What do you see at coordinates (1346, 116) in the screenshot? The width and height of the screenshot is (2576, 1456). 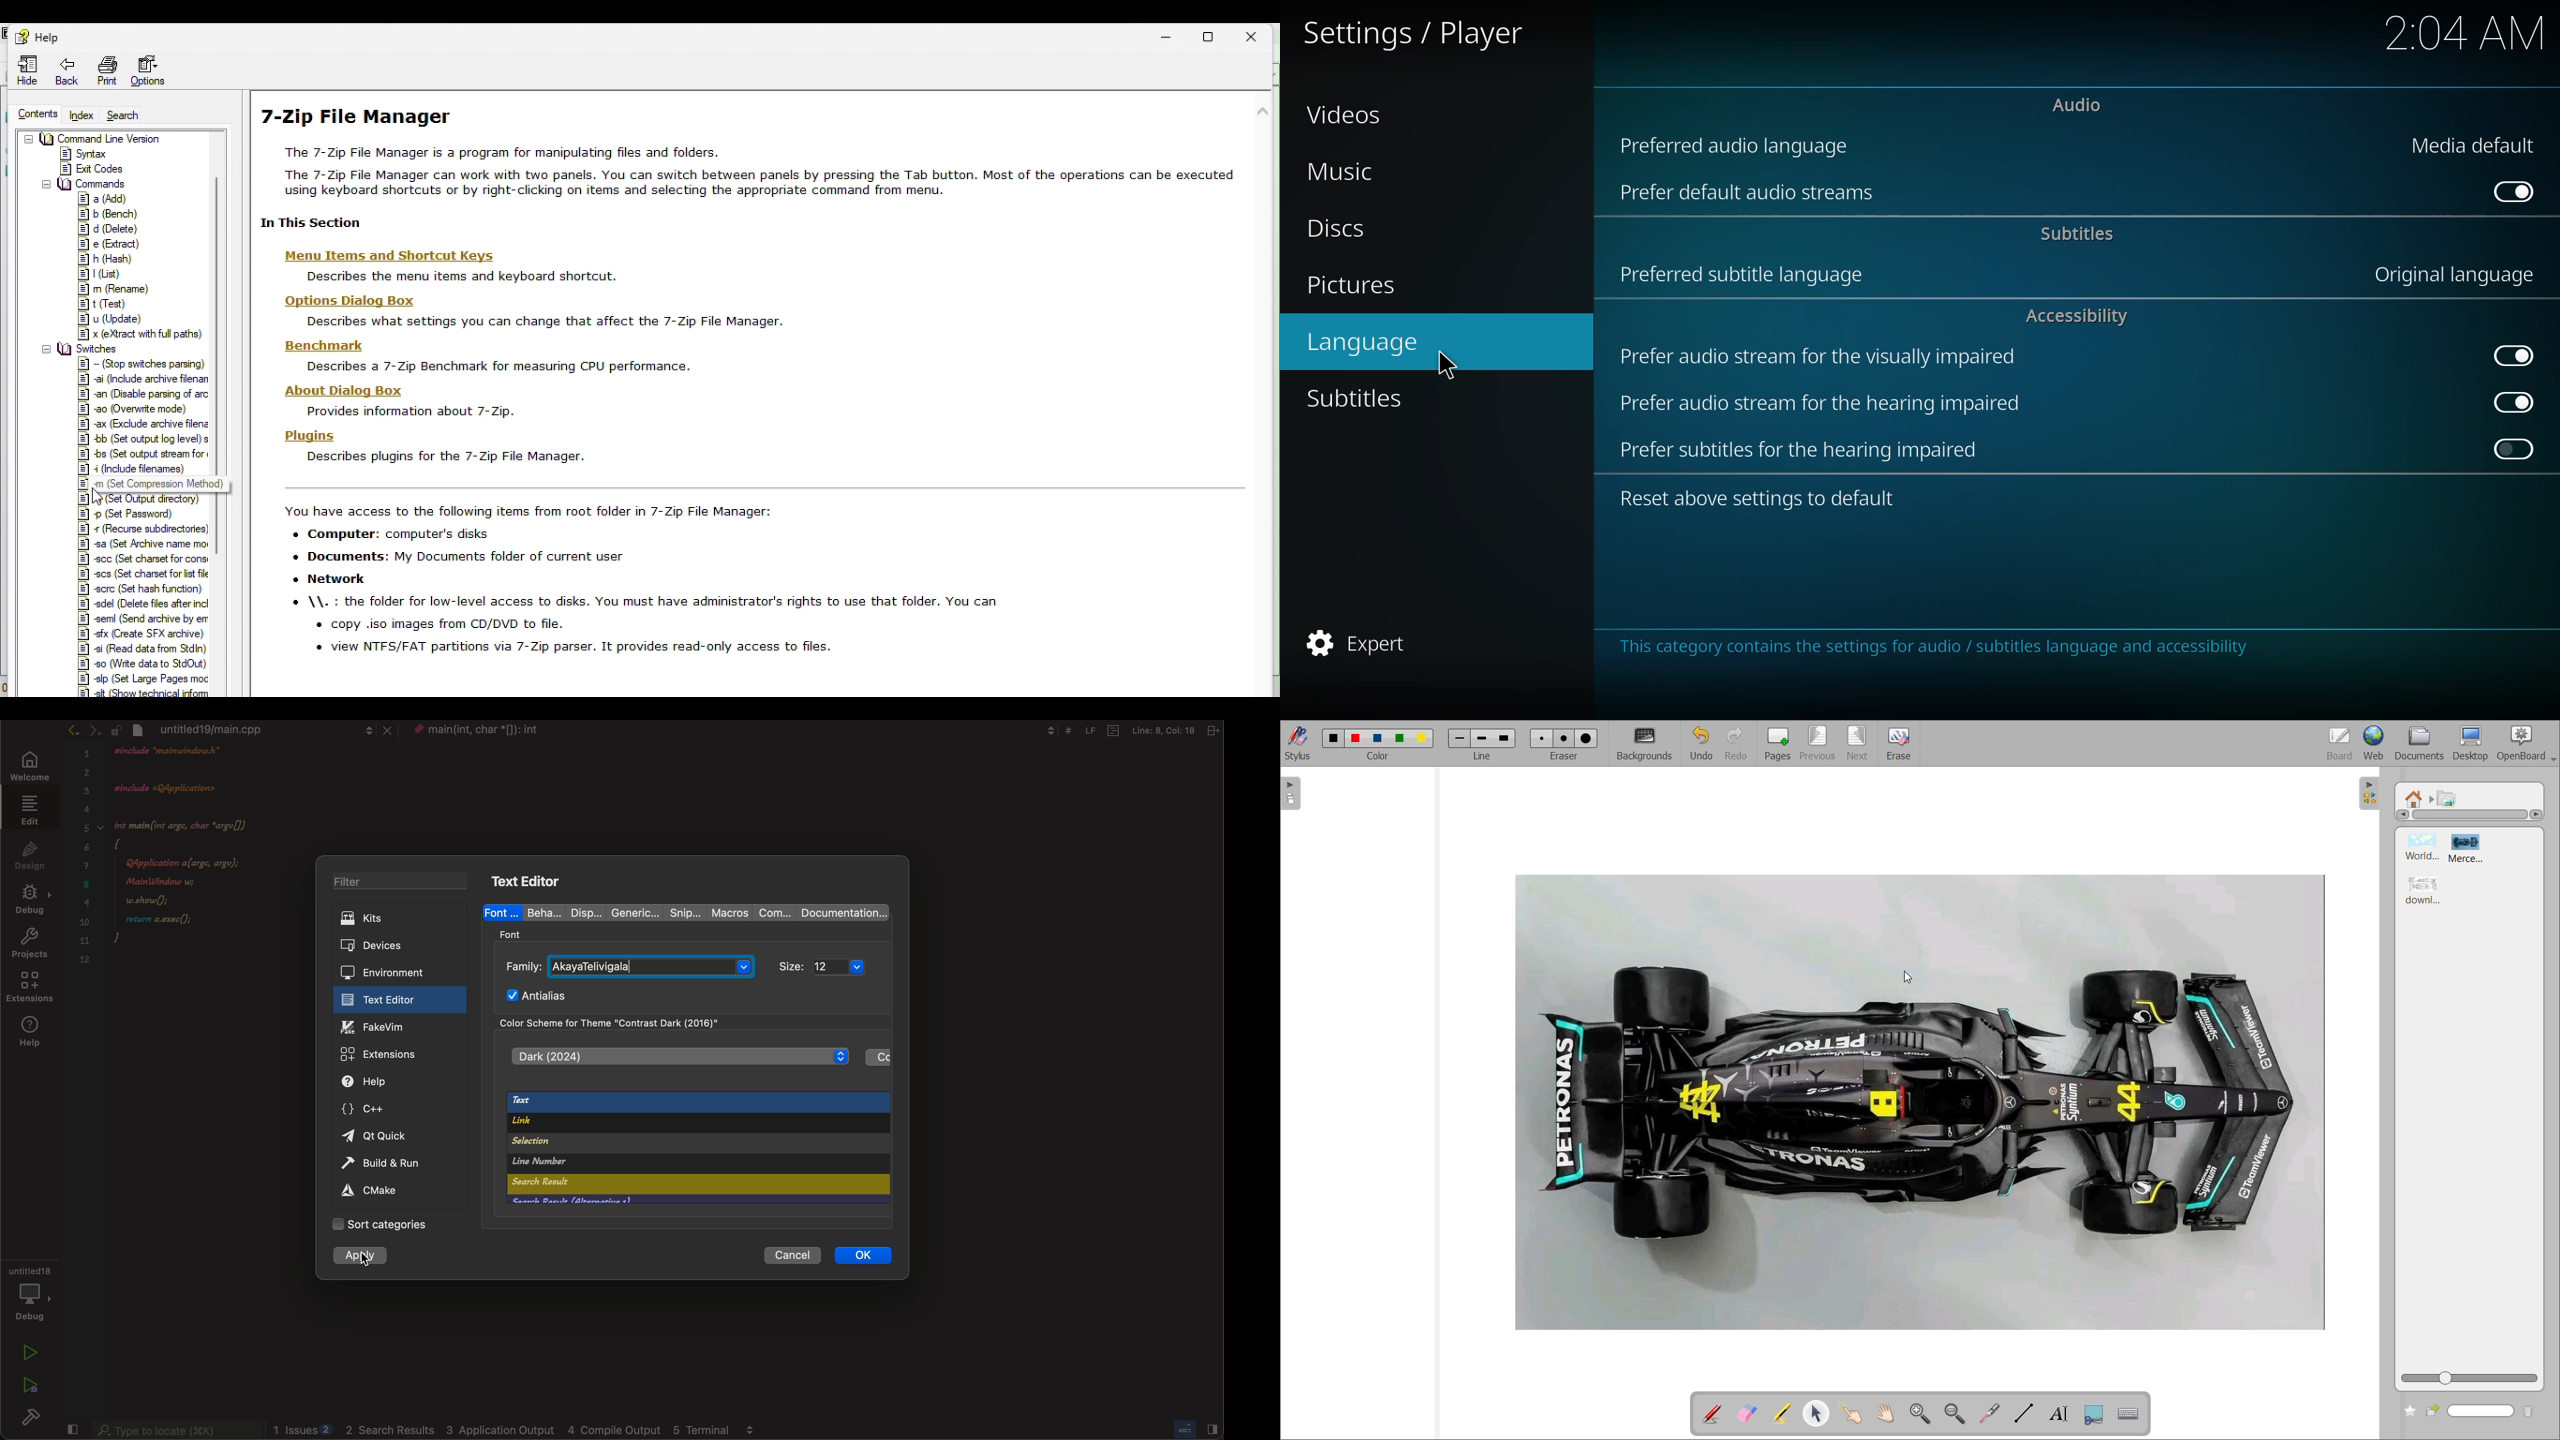 I see `videos` at bounding box center [1346, 116].